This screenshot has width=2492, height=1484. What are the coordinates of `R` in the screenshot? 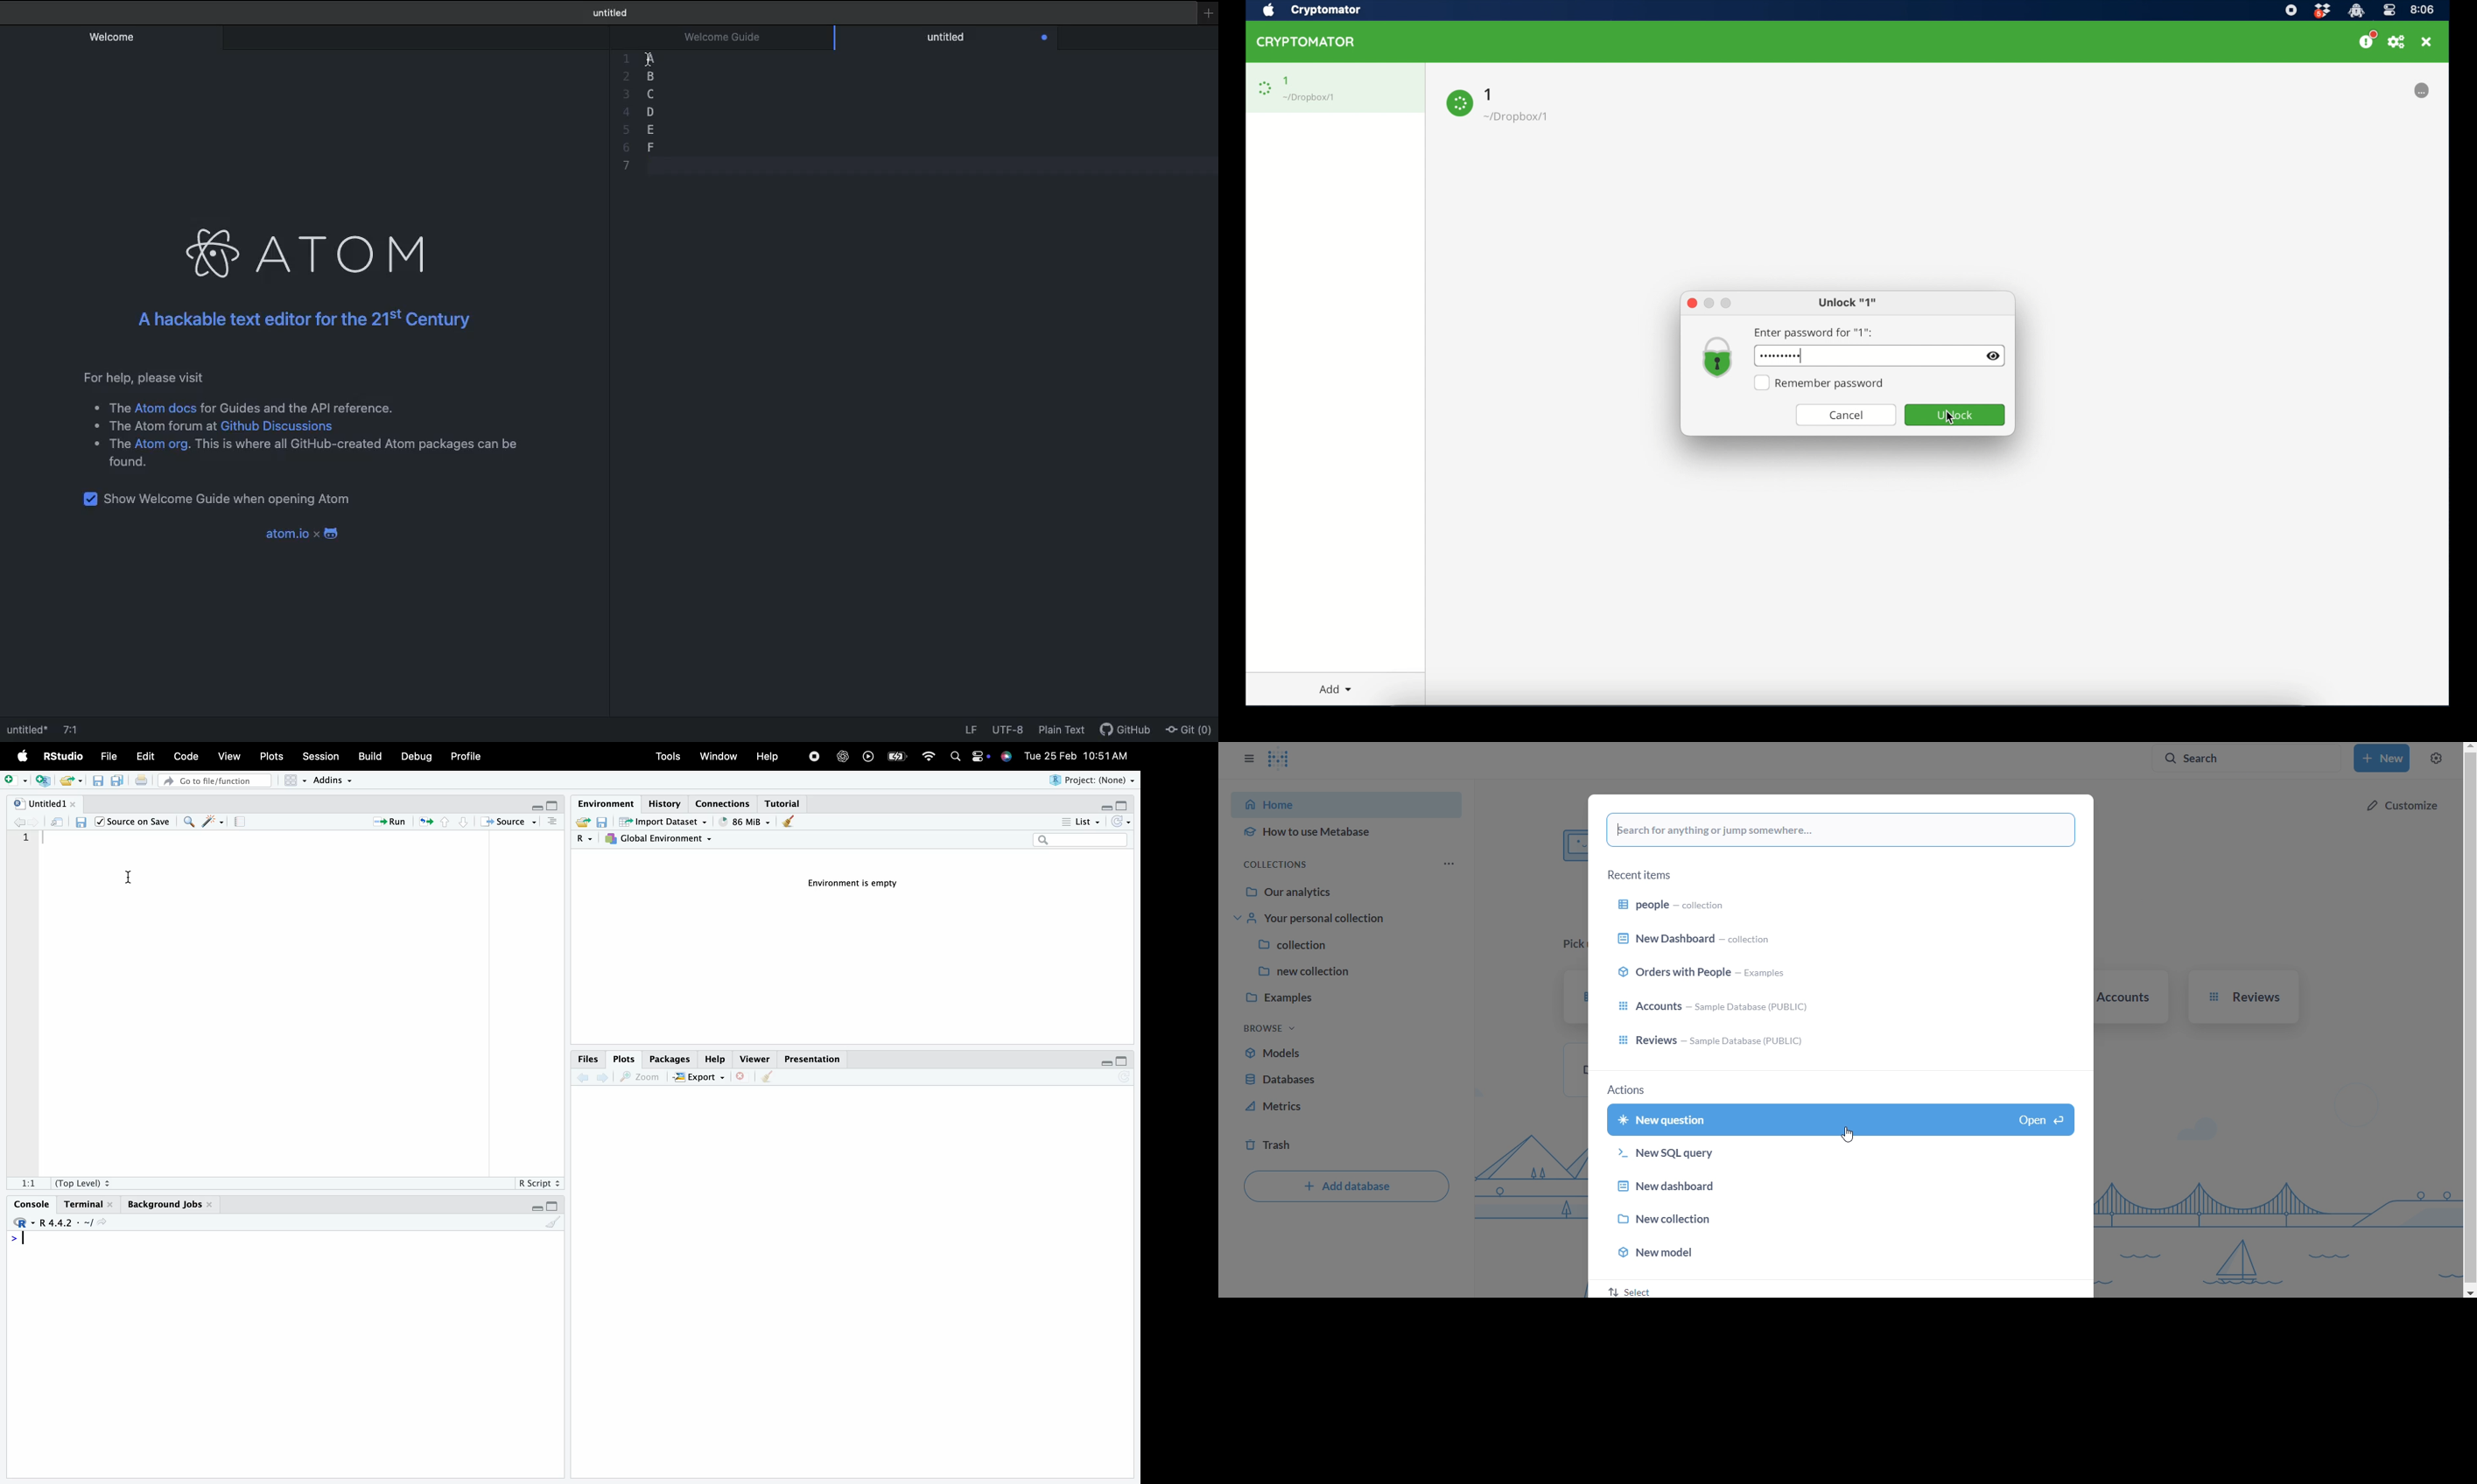 It's located at (578, 840).